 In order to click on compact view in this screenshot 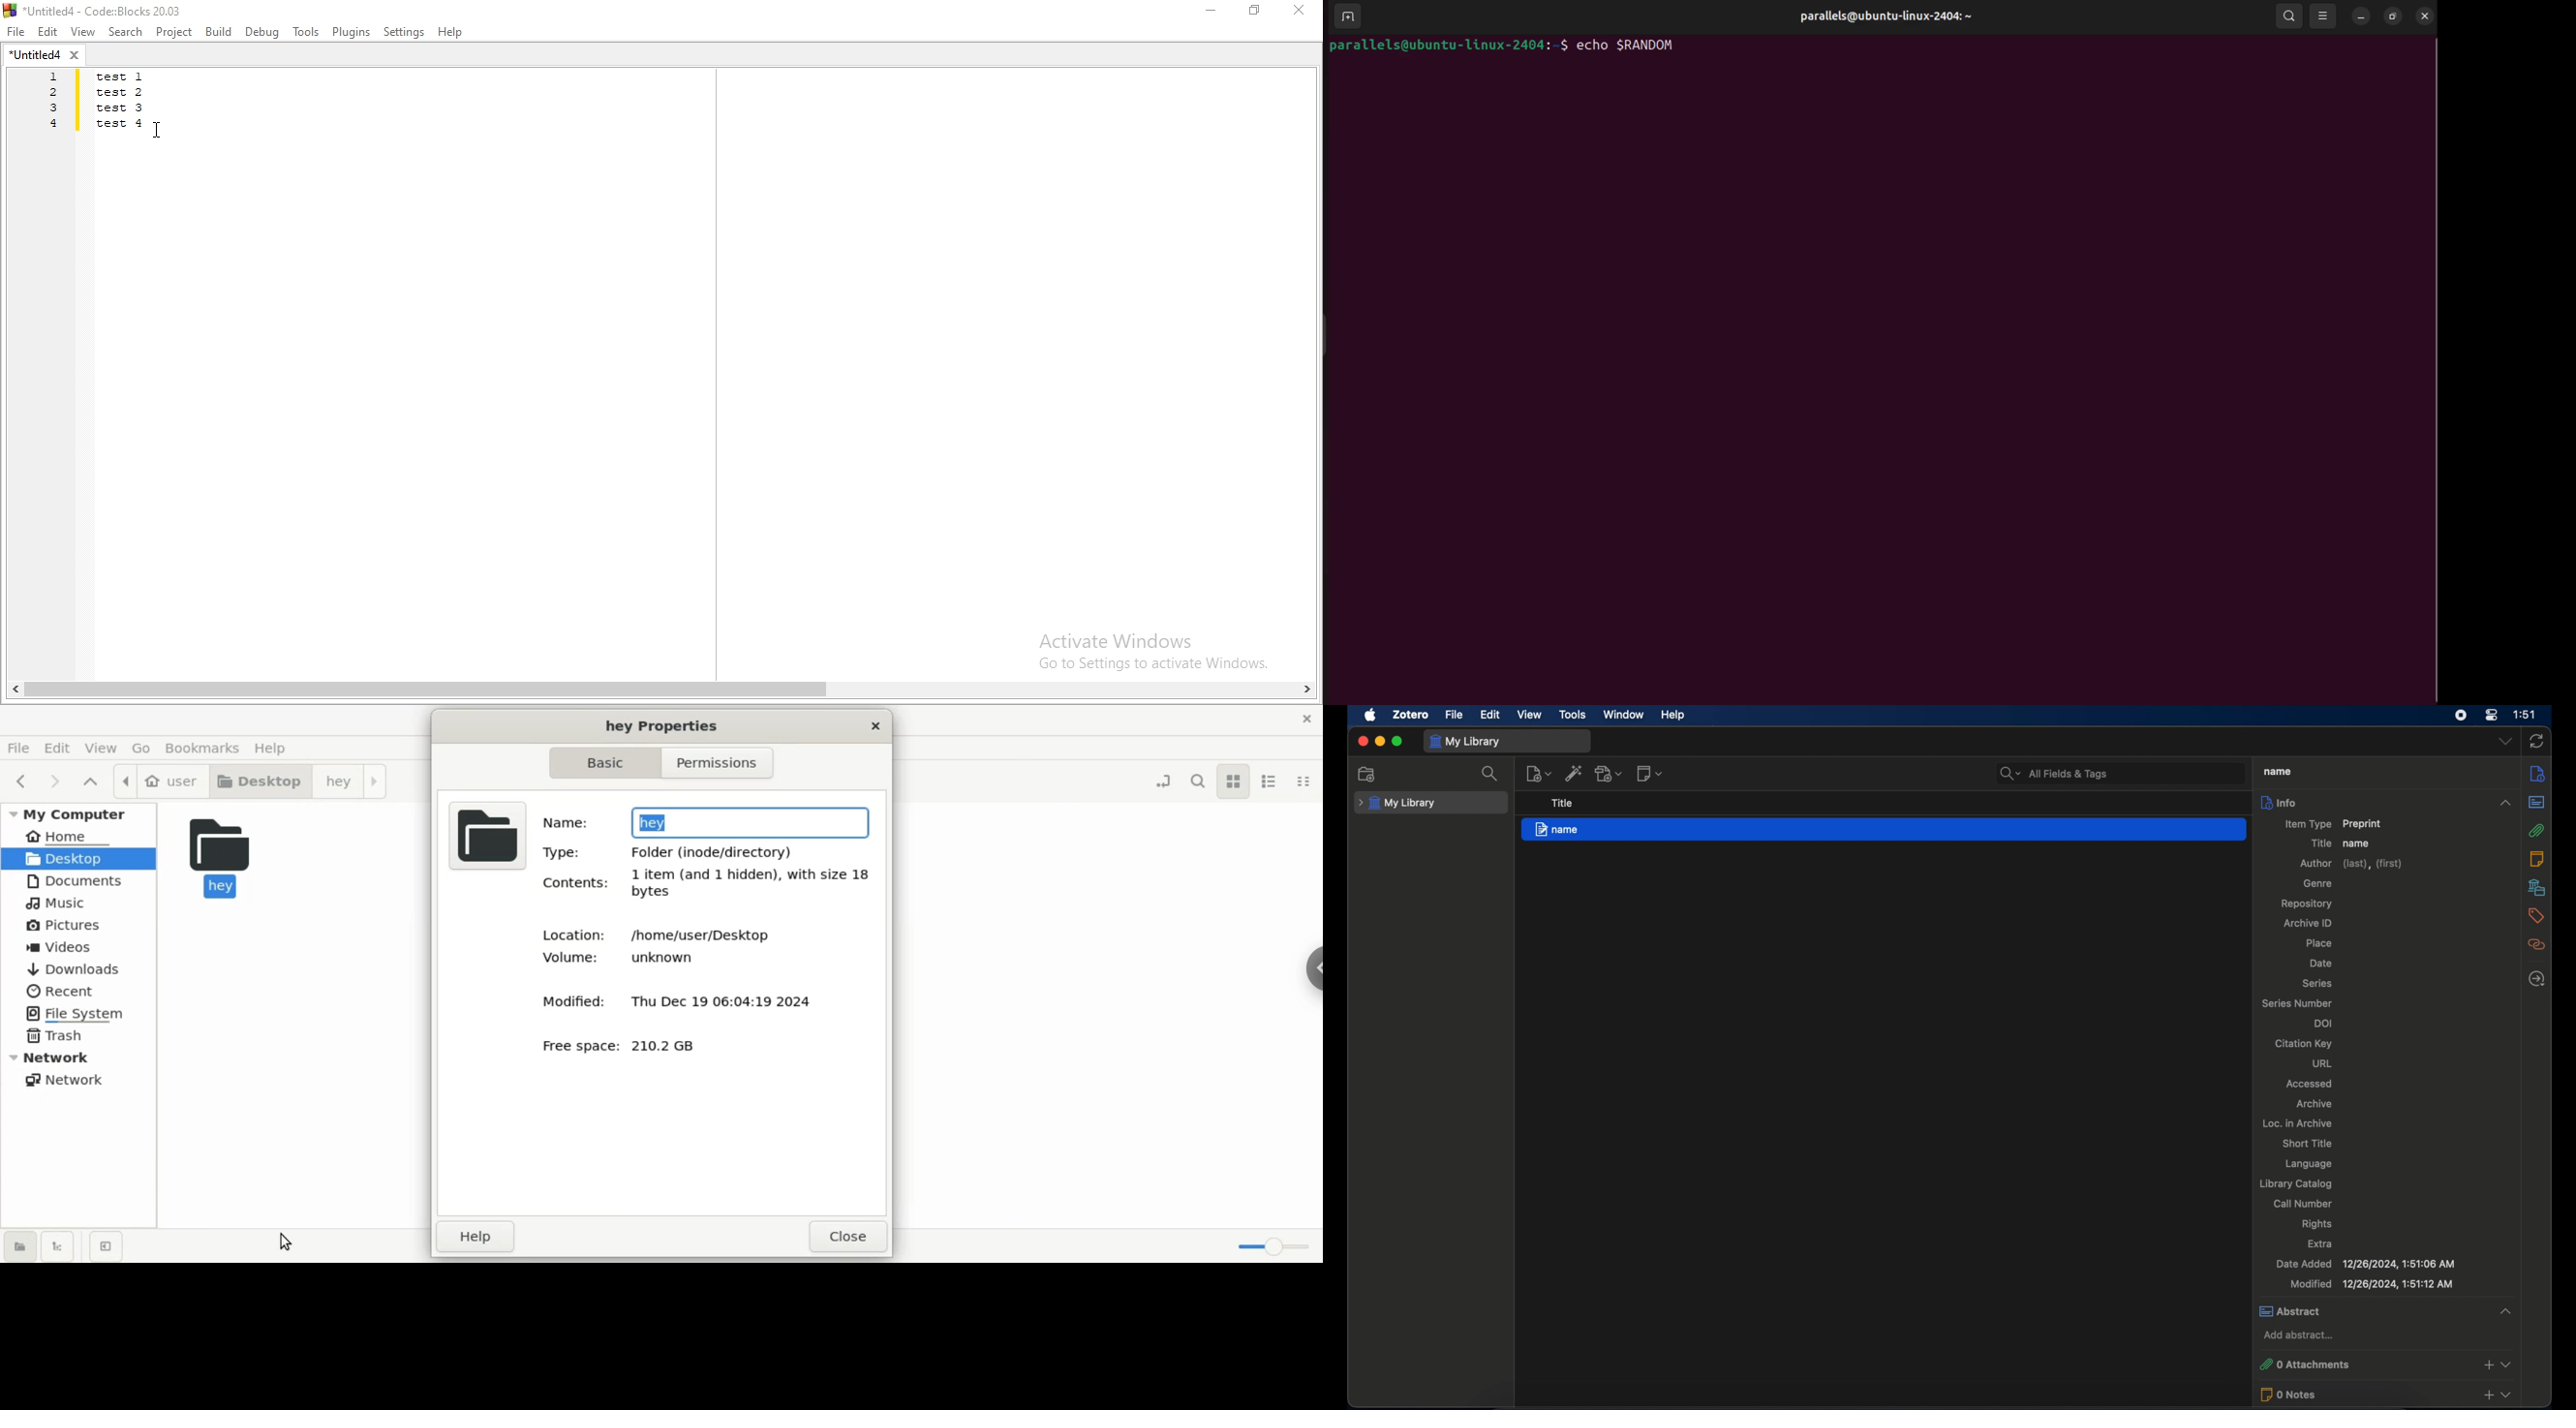, I will do `click(1304, 781)`.